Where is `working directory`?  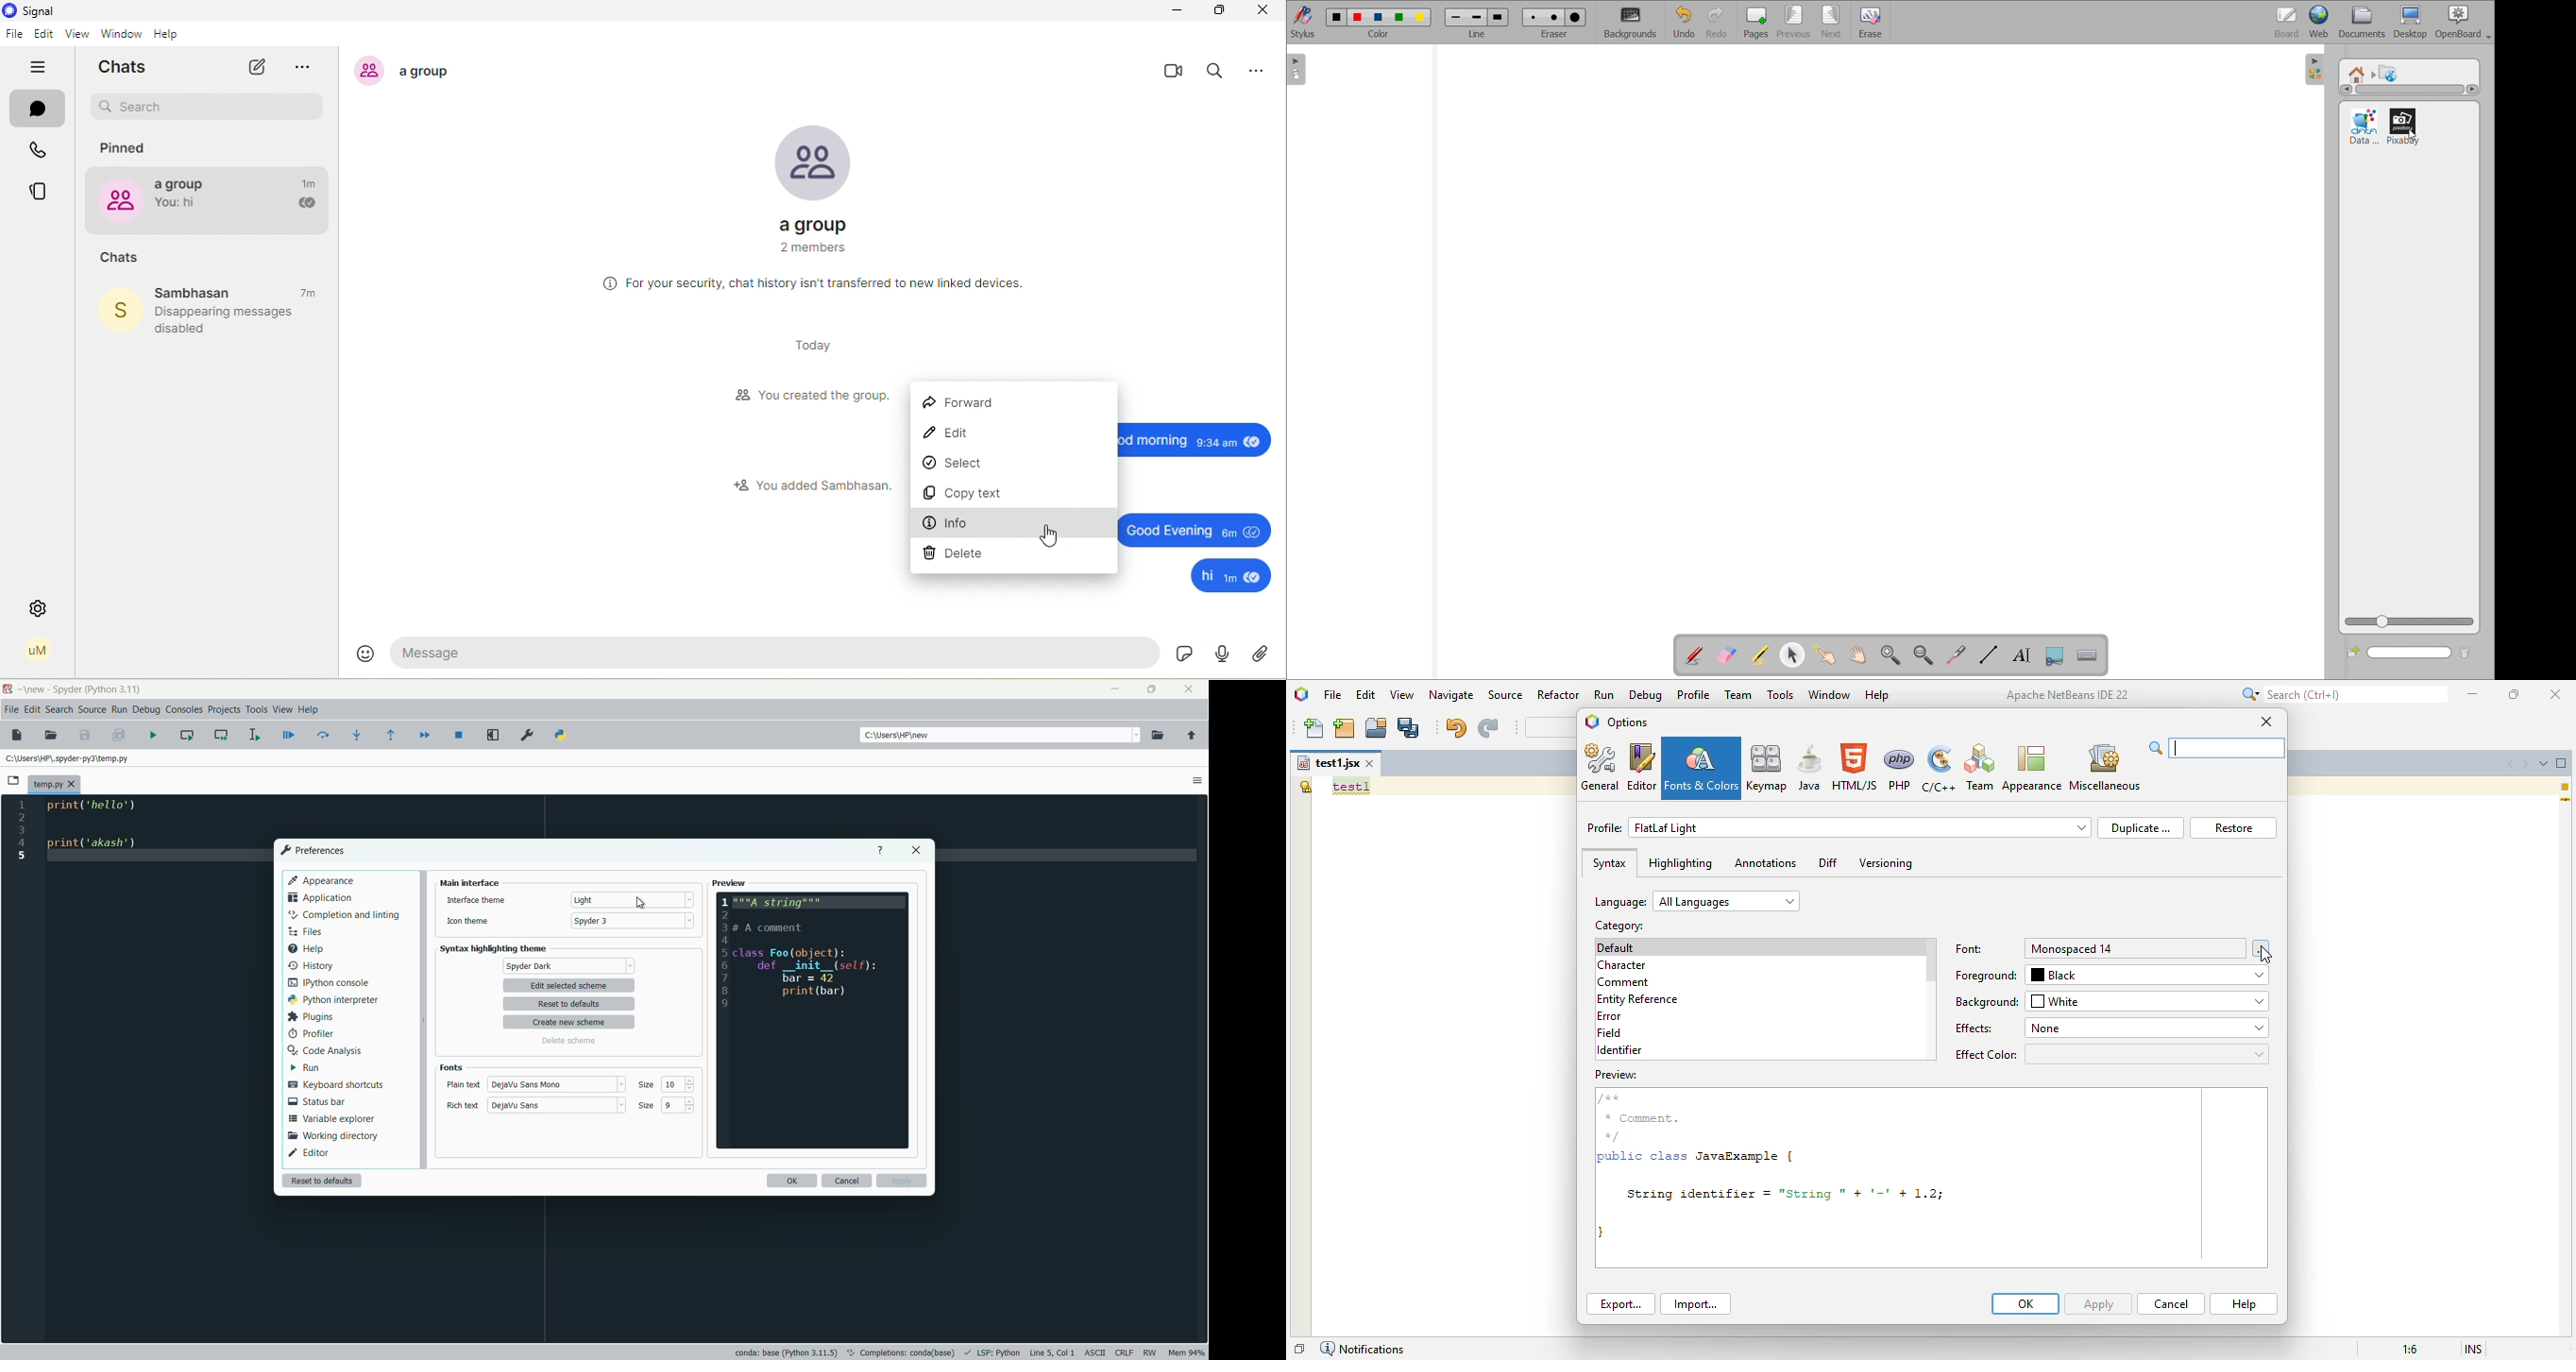 working directory is located at coordinates (330, 1136).